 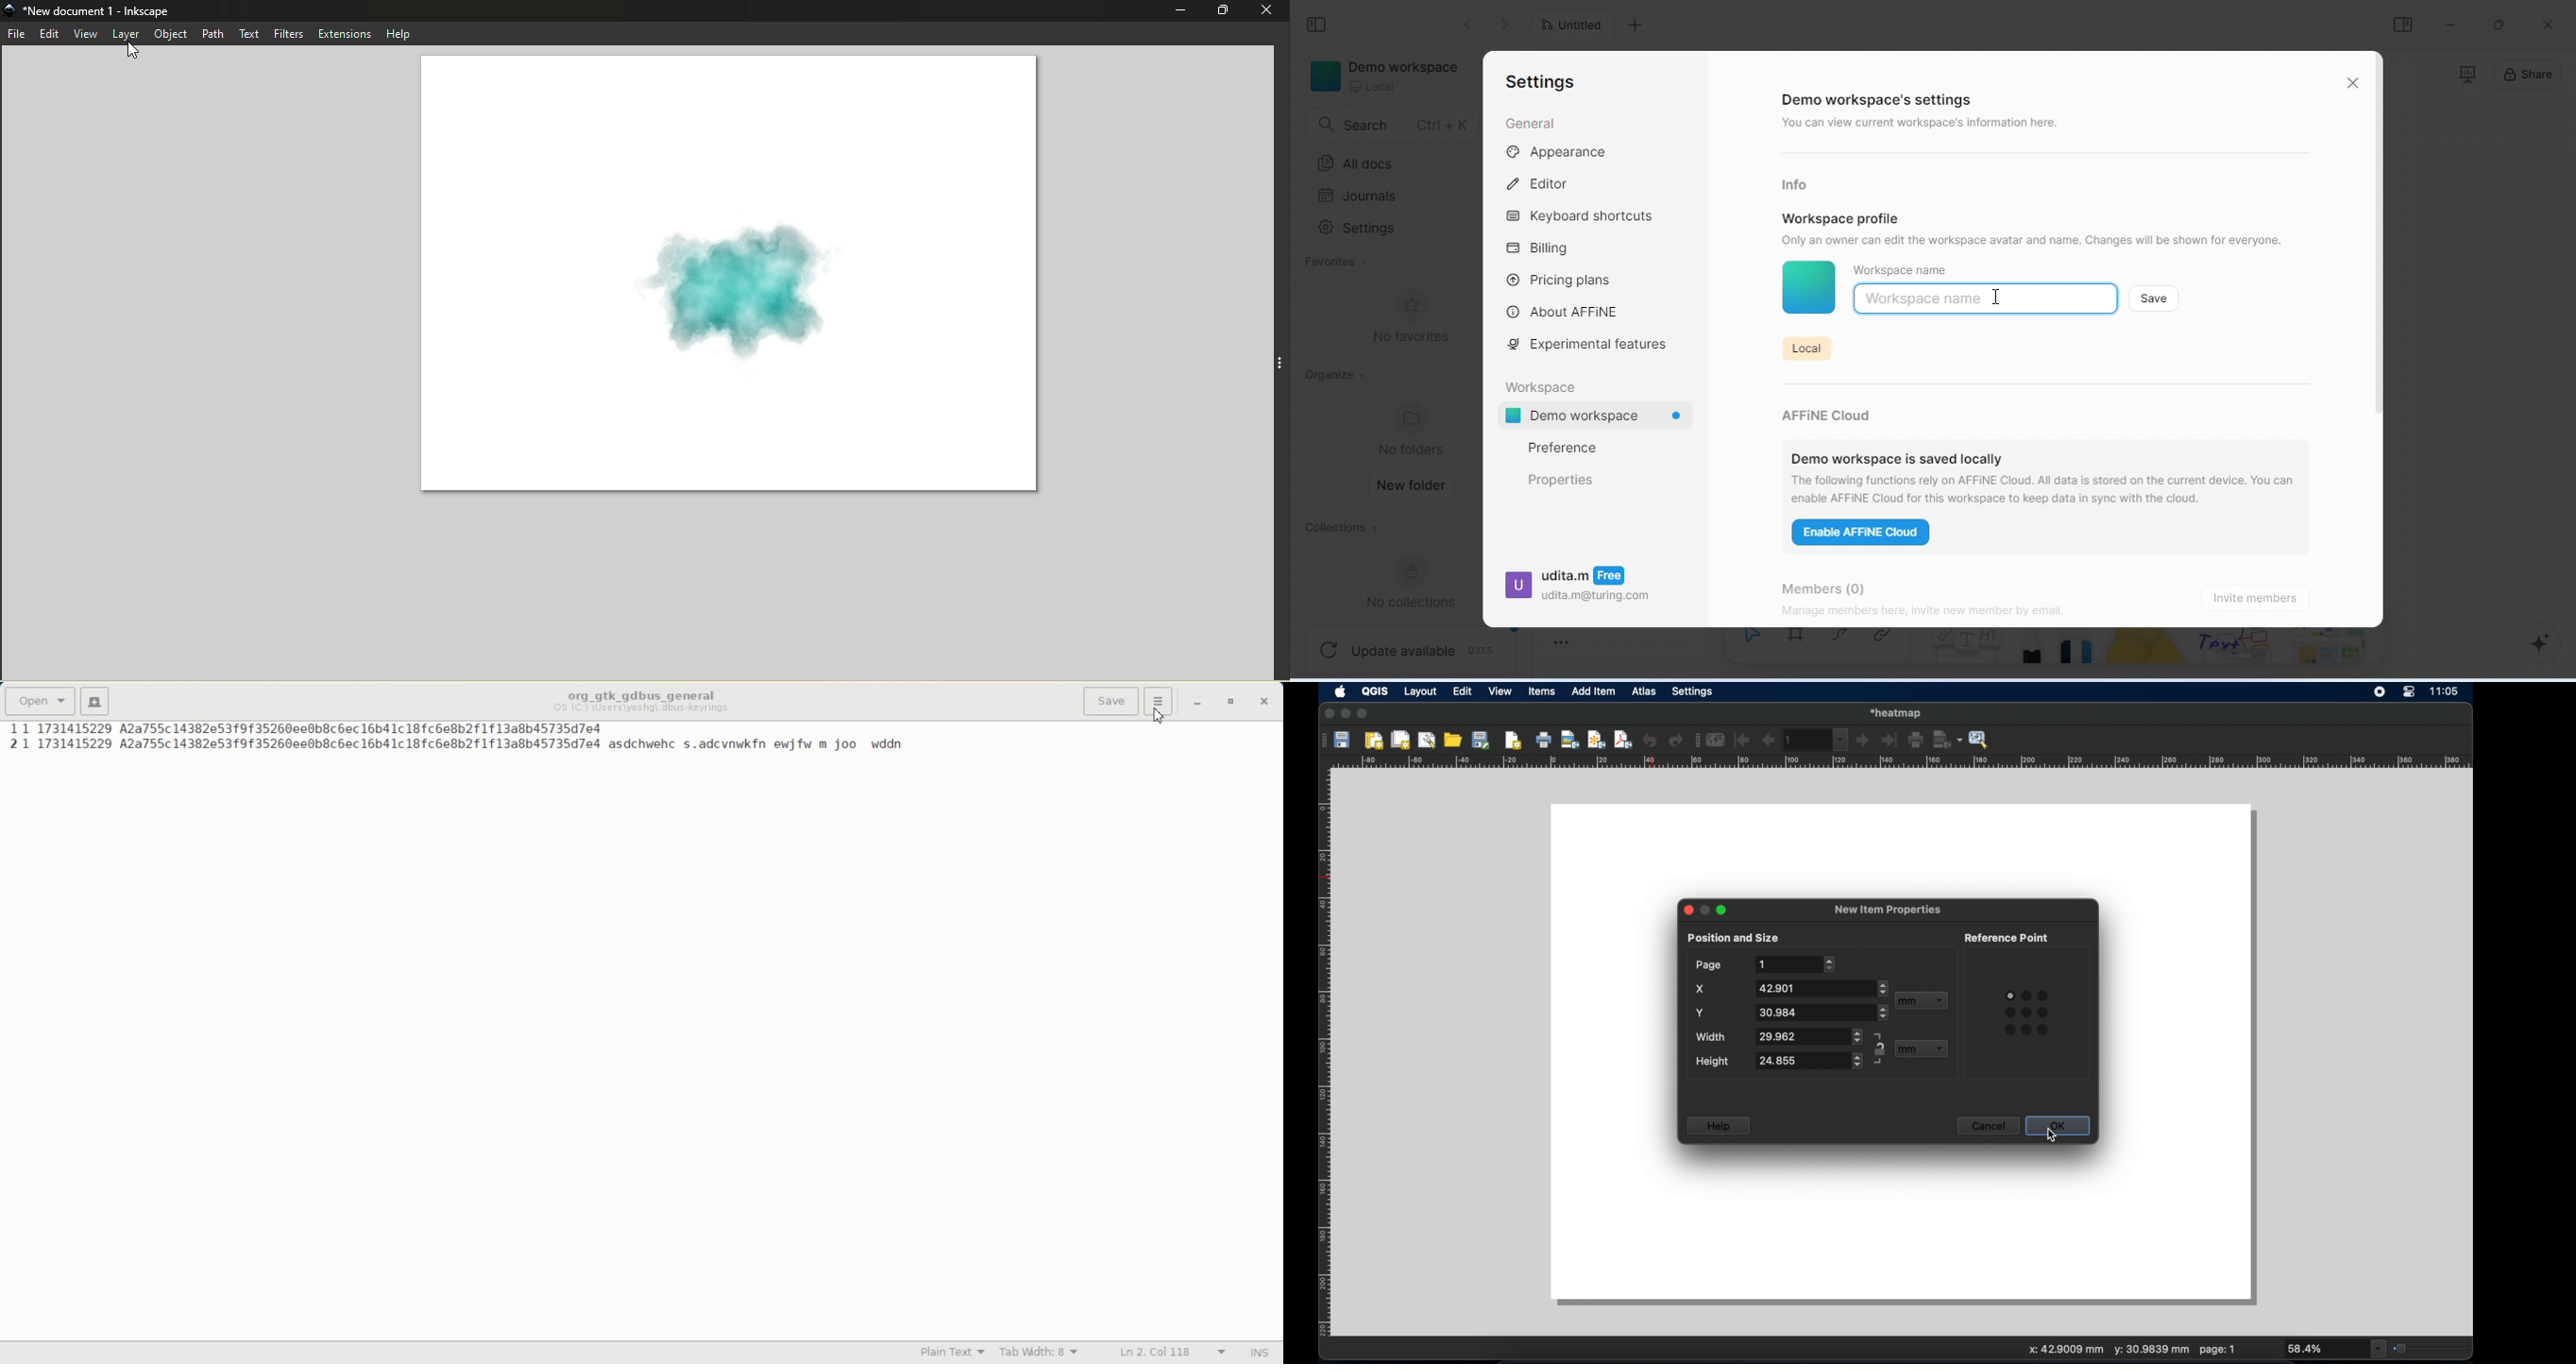 What do you see at coordinates (1800, 645) in the screenshot?
I see `frame` at bounding box center [1800, 645].